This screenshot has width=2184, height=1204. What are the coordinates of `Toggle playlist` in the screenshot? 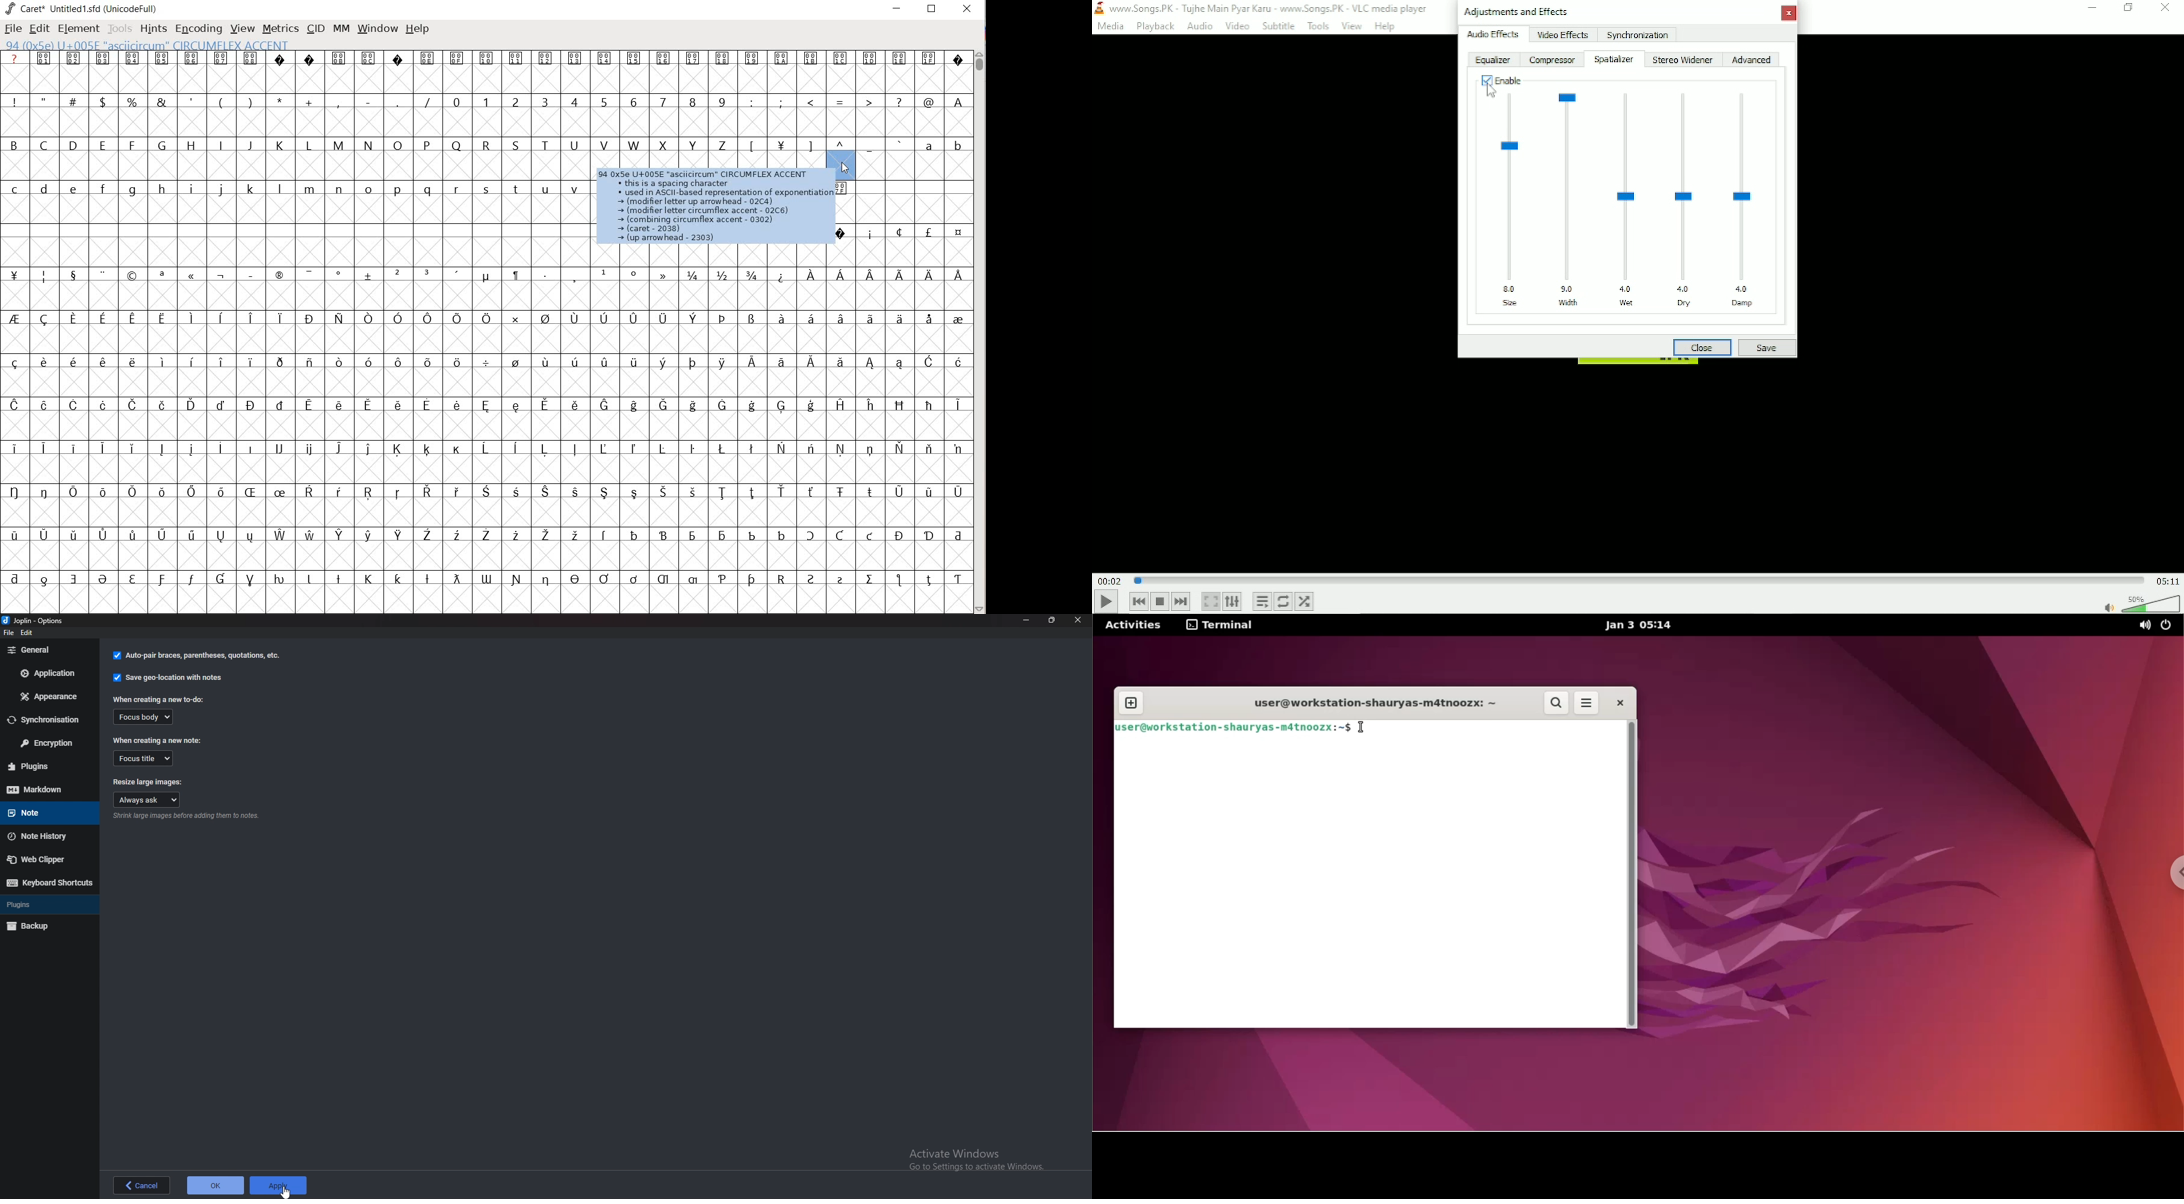 It's located at (1261, 602).